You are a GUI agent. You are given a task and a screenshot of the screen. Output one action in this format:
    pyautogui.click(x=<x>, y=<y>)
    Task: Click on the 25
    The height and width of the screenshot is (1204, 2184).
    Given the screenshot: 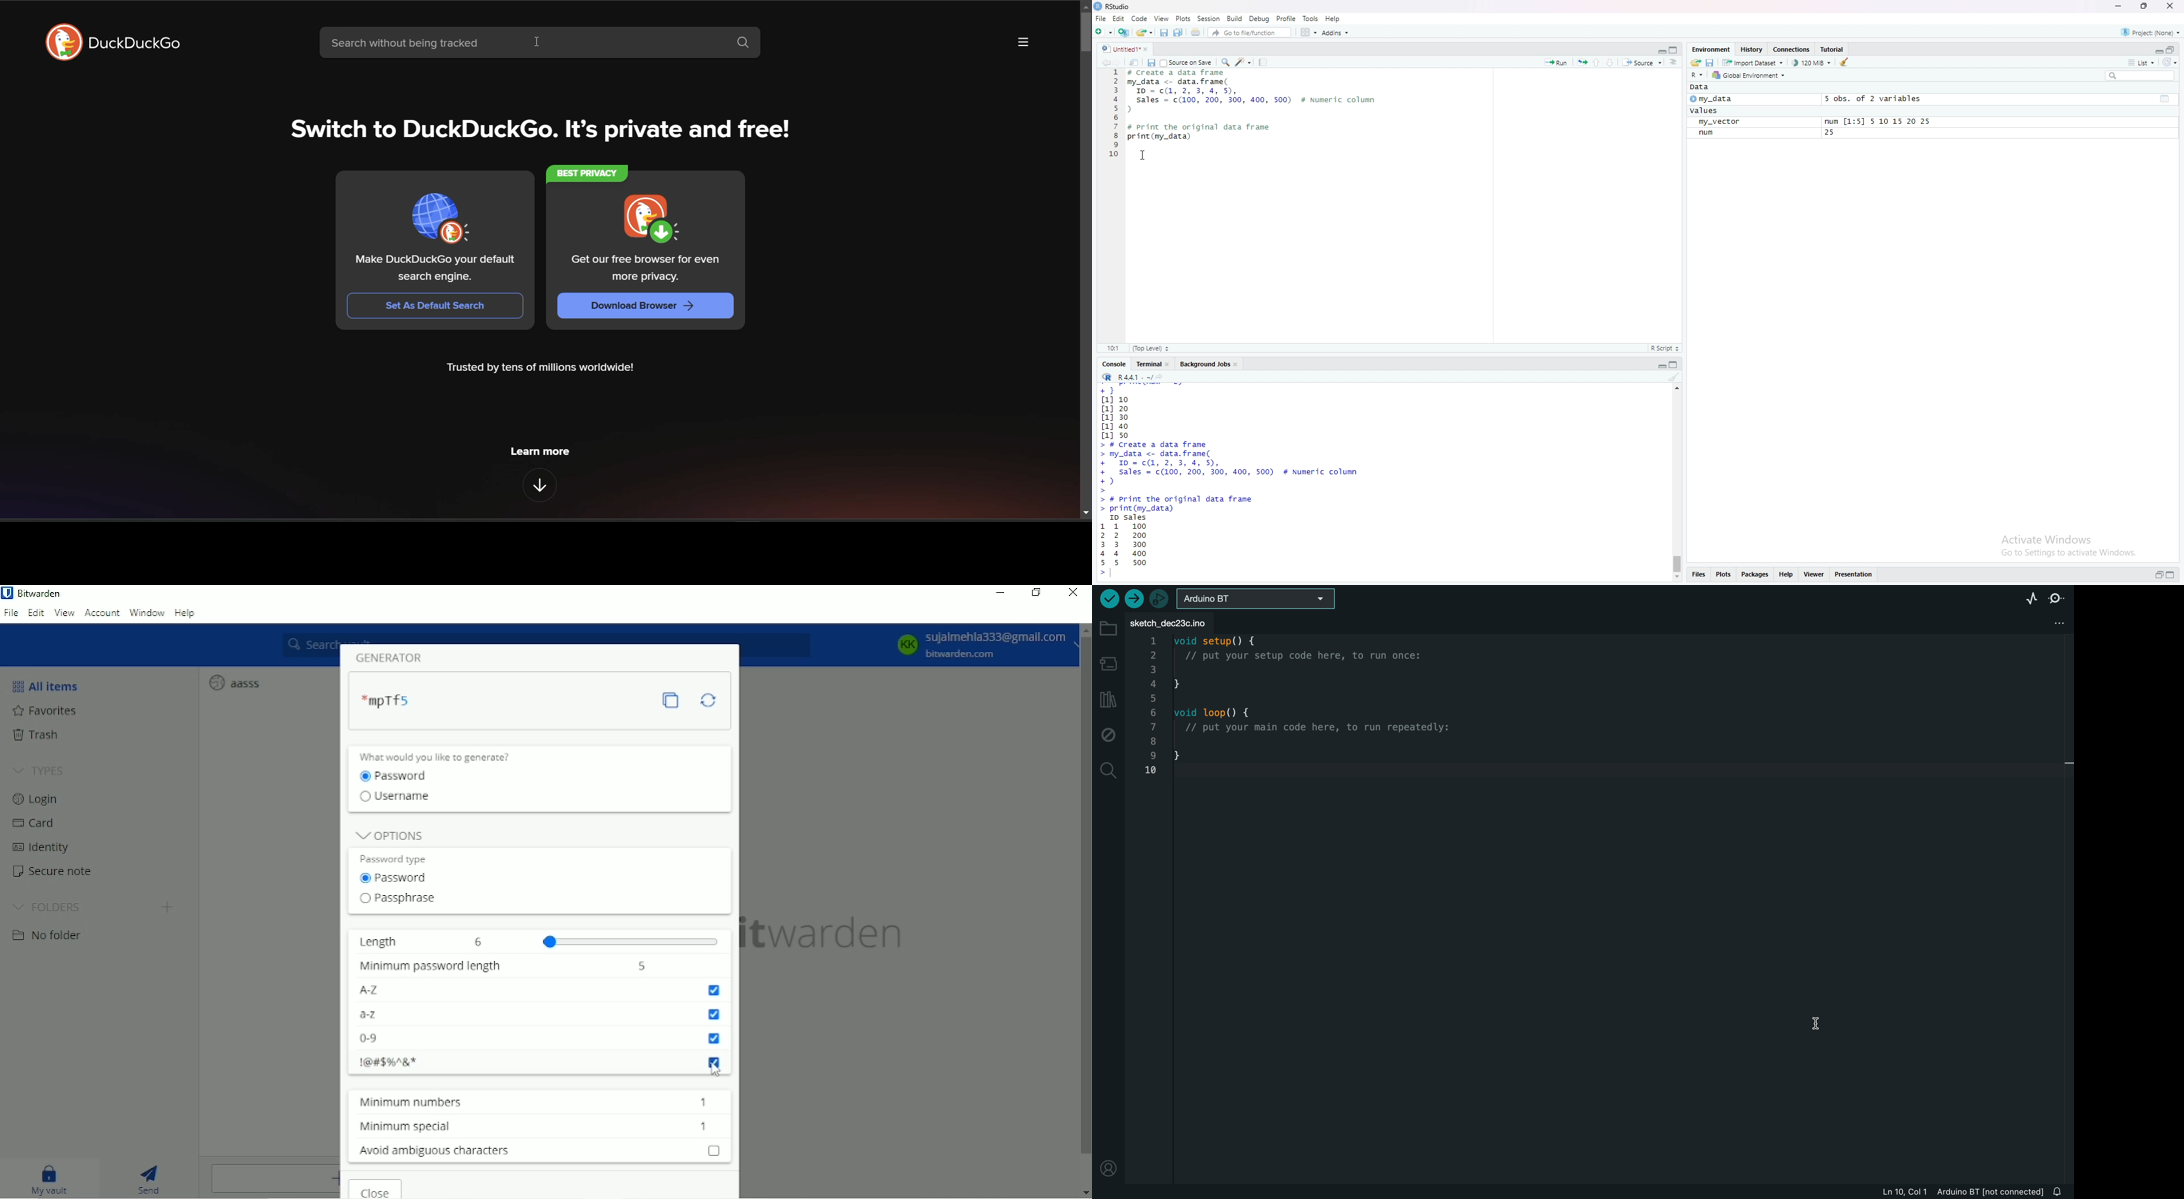 What is the action you would take?
    pyautogui.click(x=1832, y=134)
    